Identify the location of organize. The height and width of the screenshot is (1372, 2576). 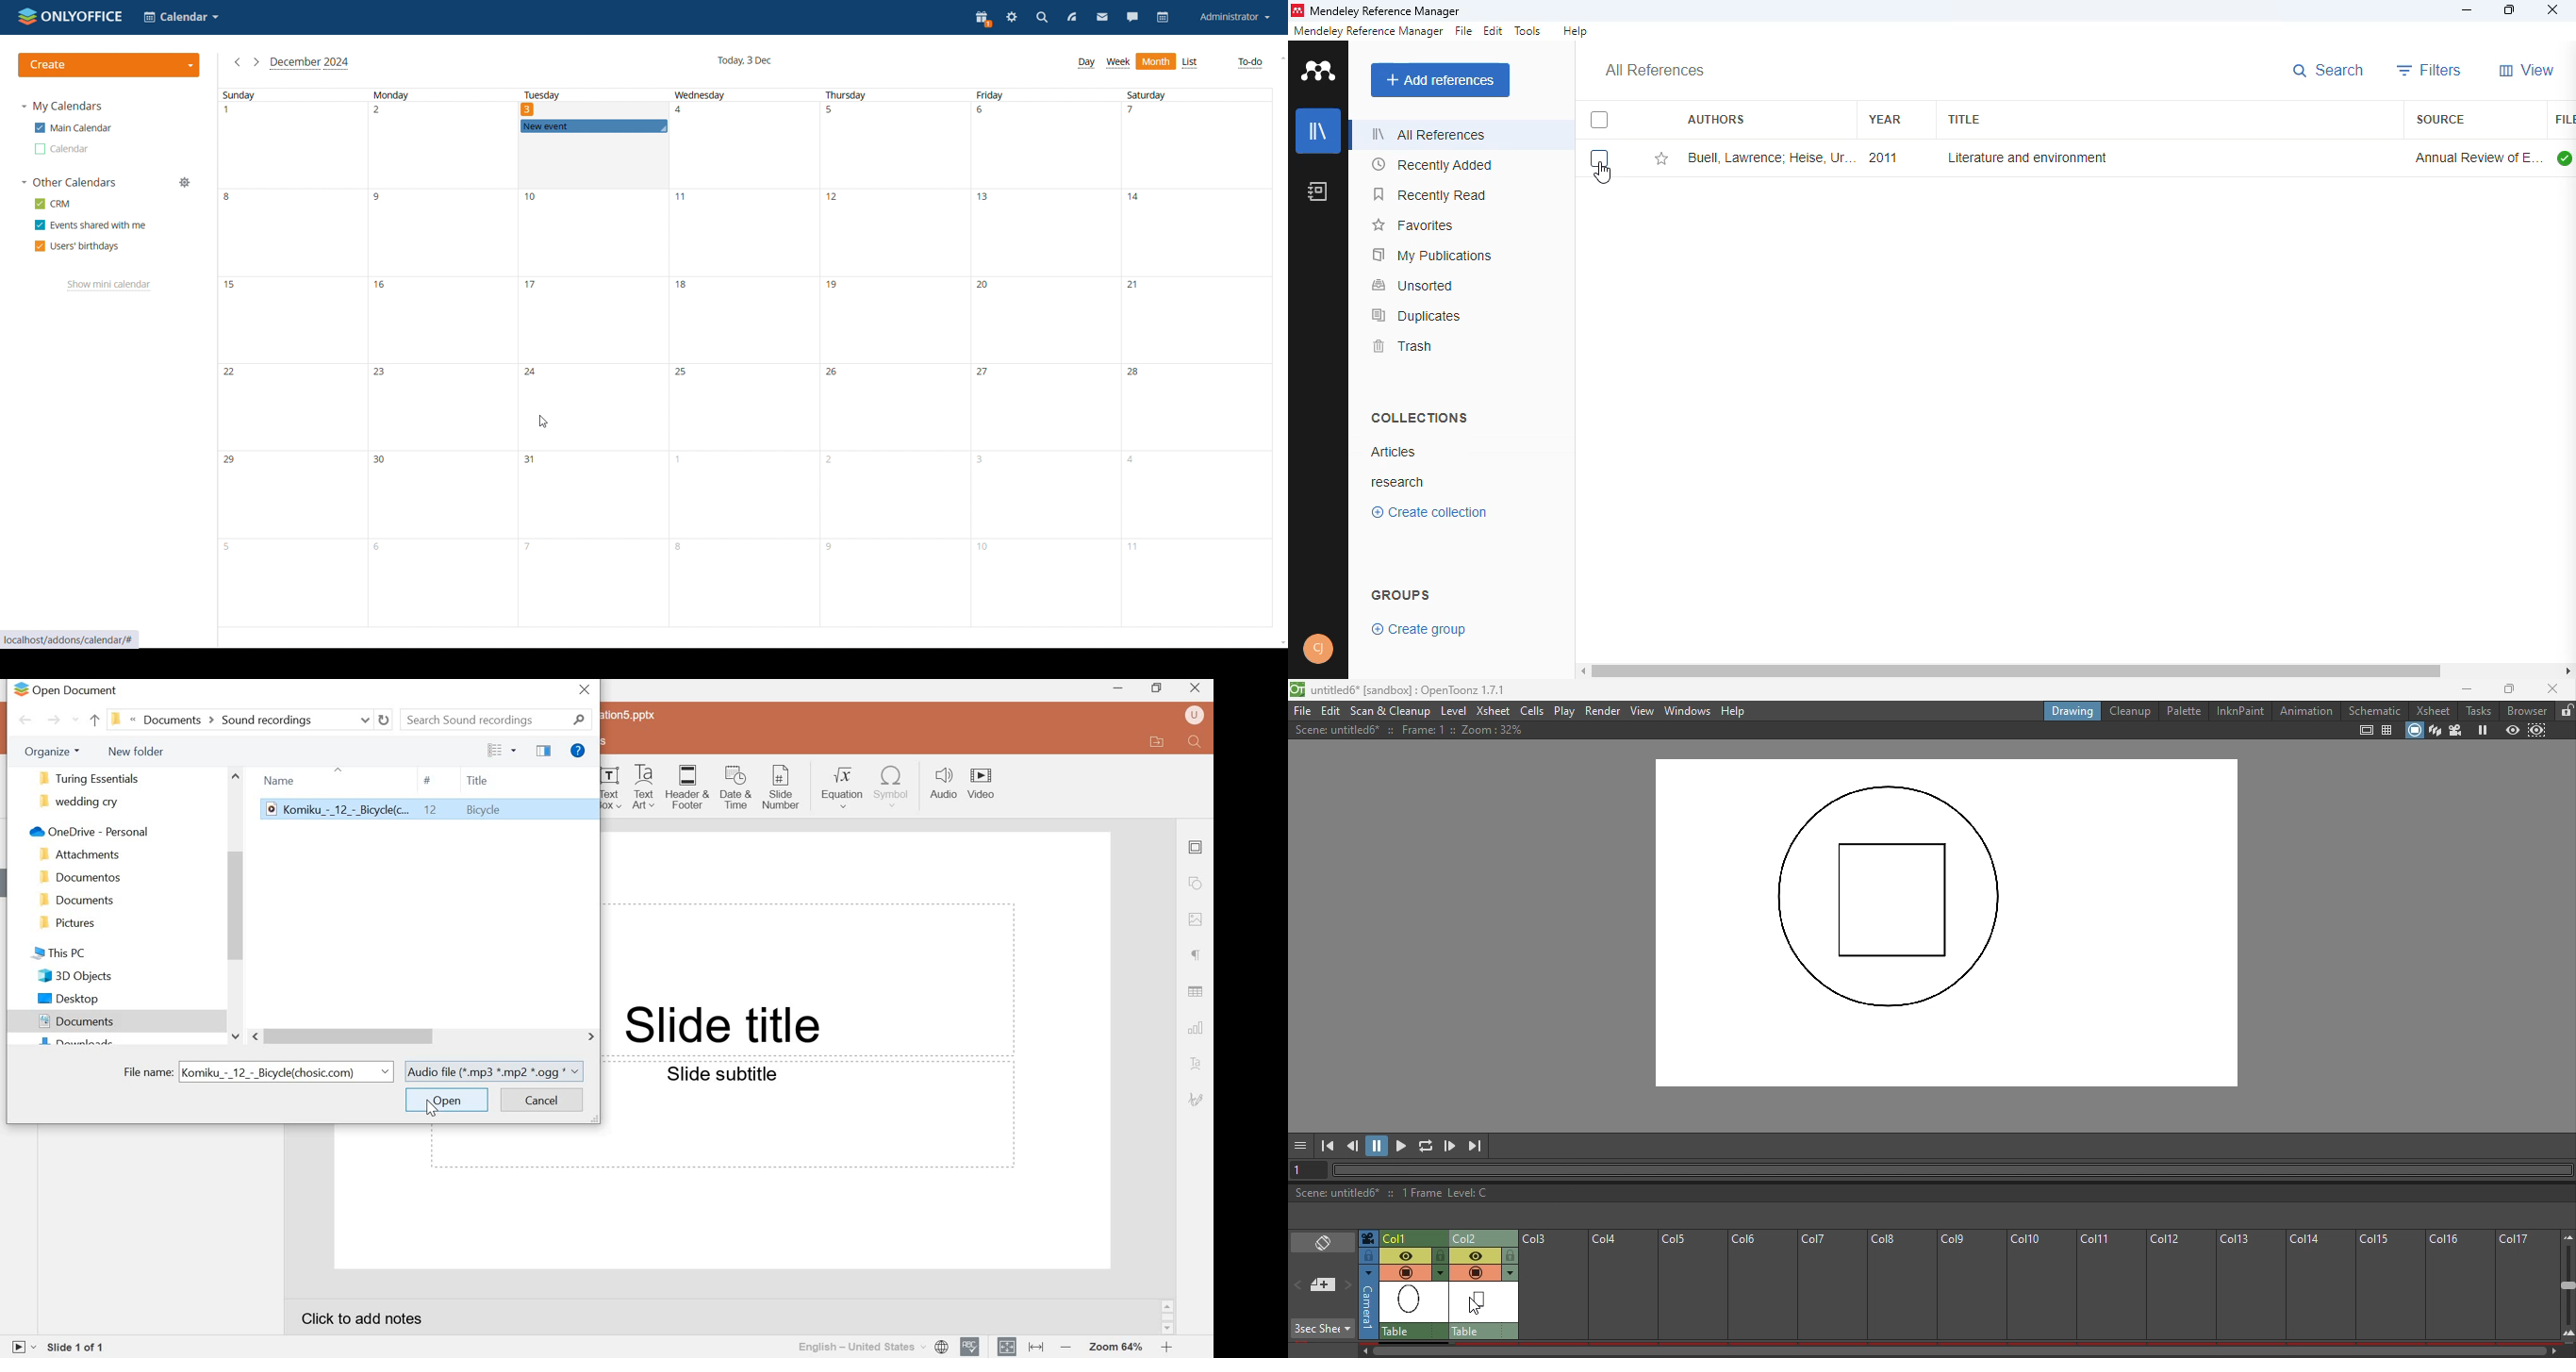
(54, 752).